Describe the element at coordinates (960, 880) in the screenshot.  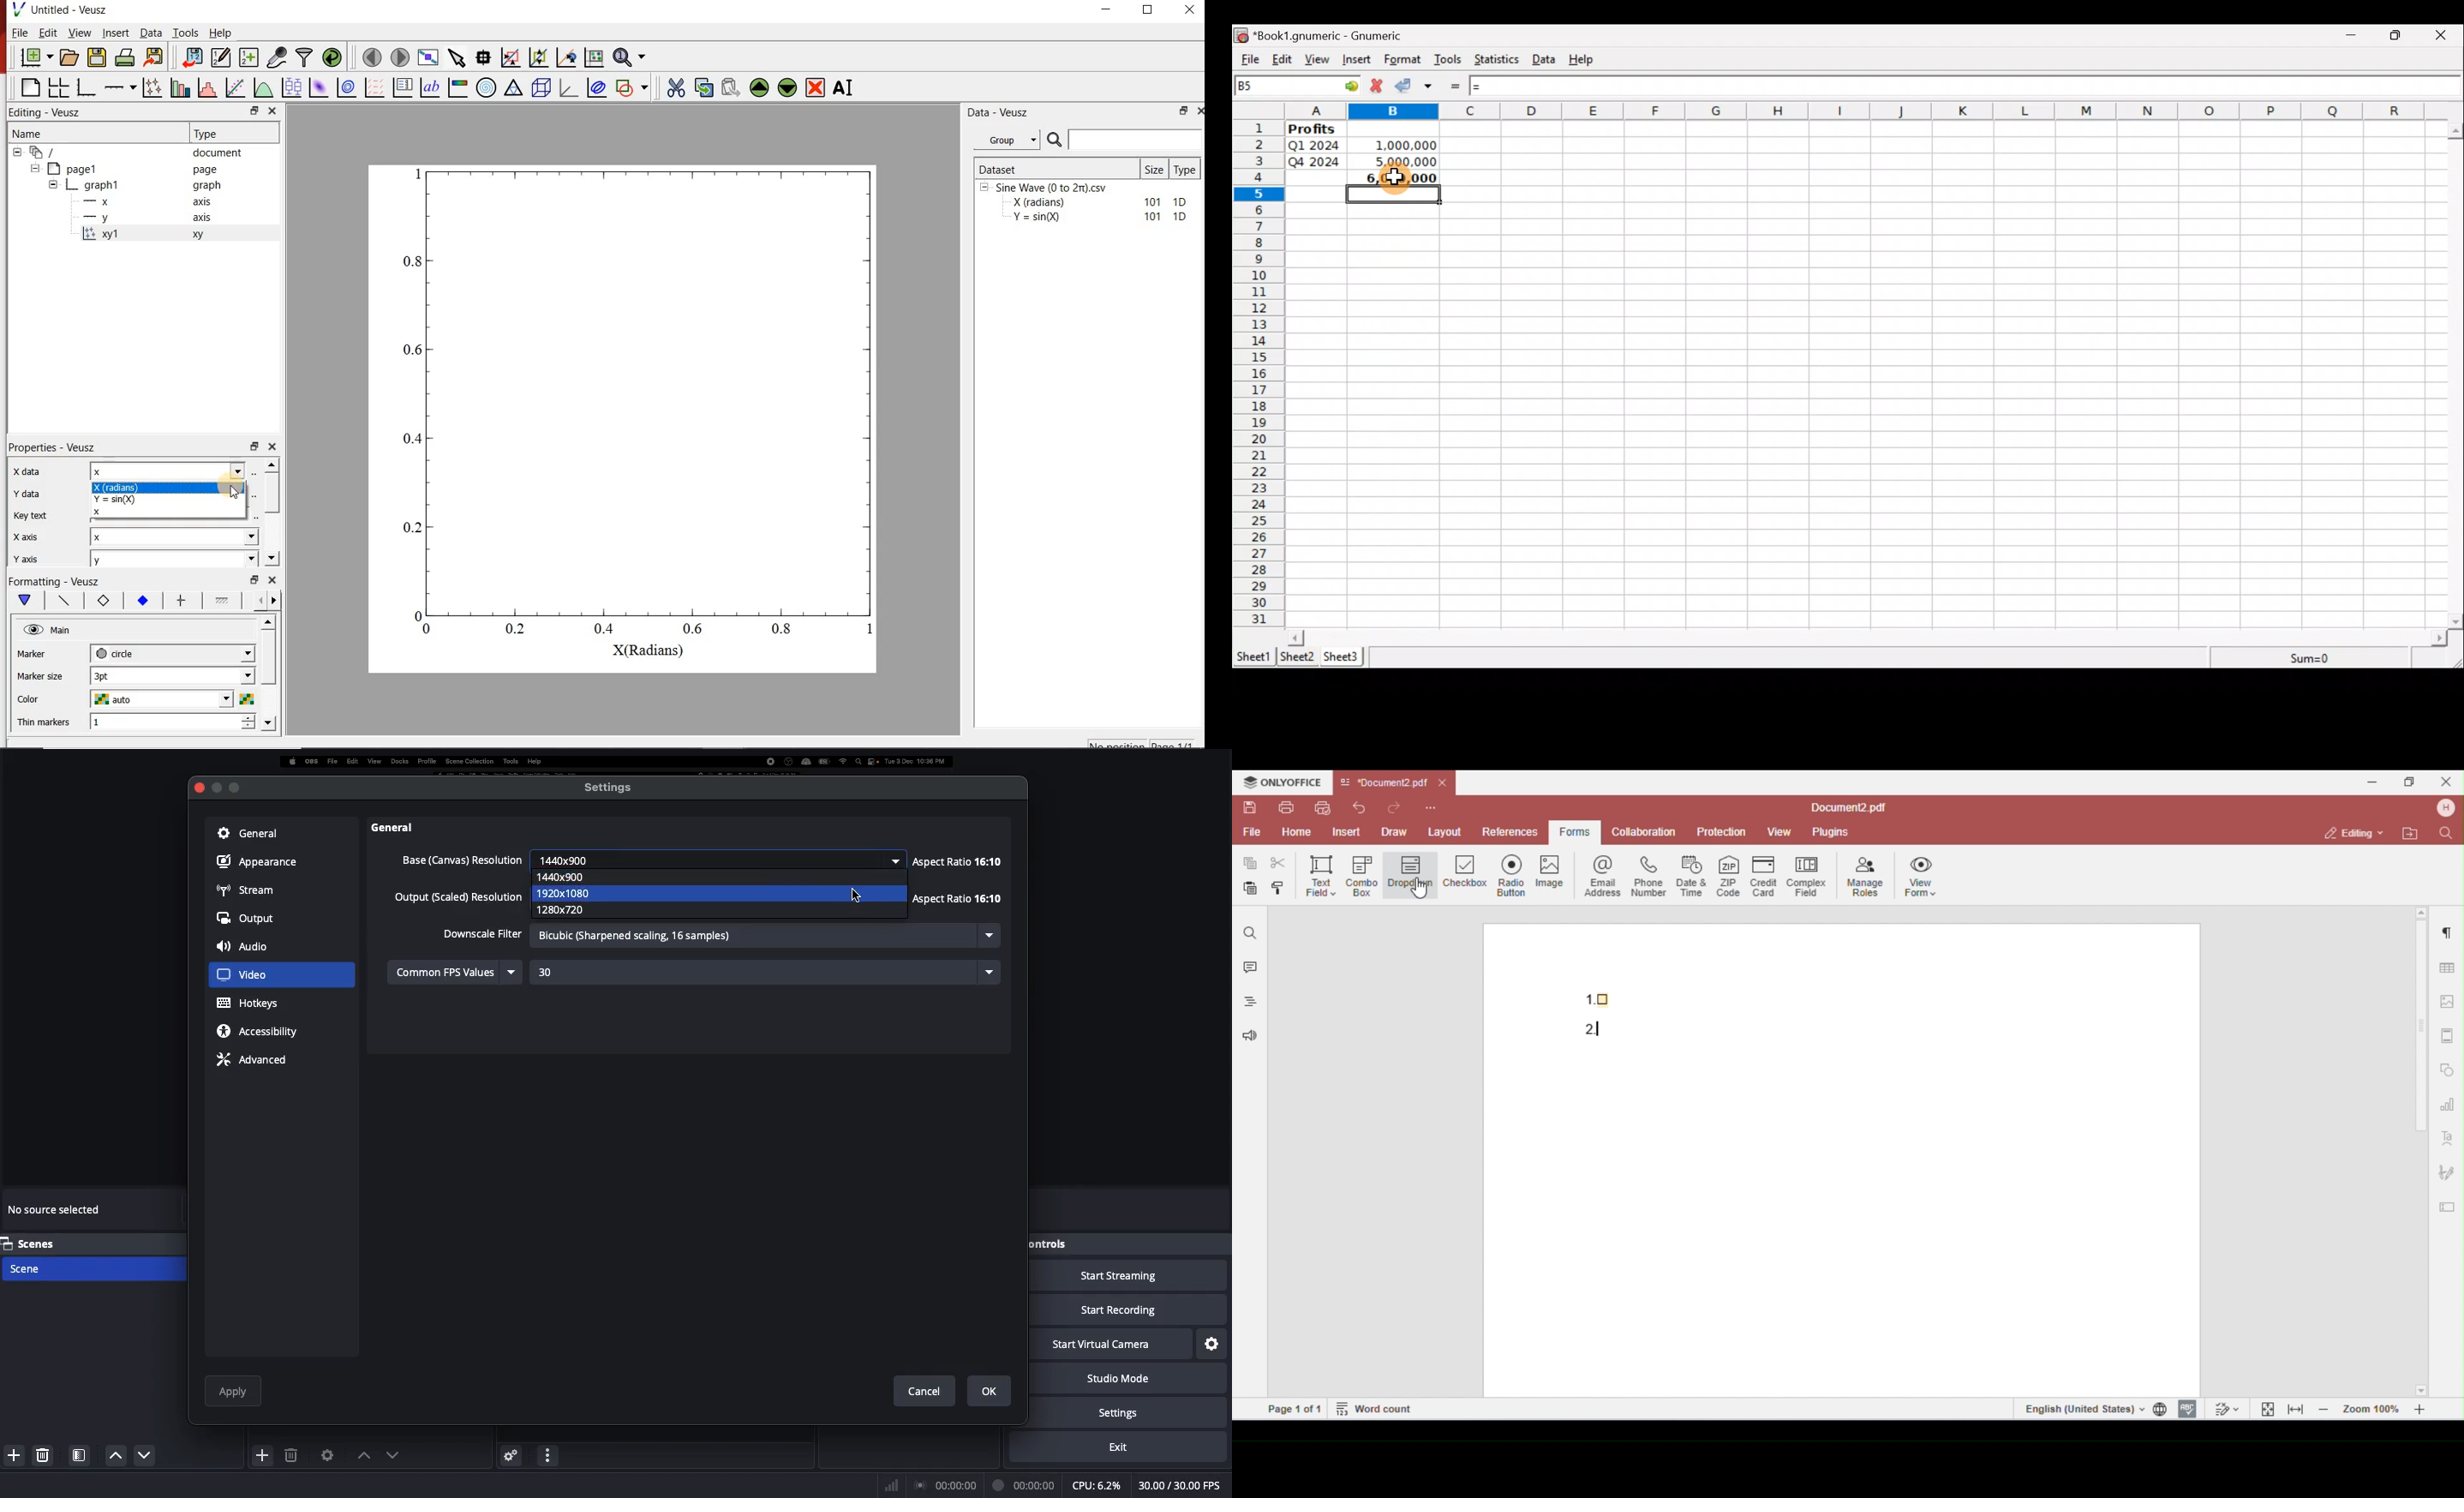
I see `Aspect ratio: 16:10` at that location.